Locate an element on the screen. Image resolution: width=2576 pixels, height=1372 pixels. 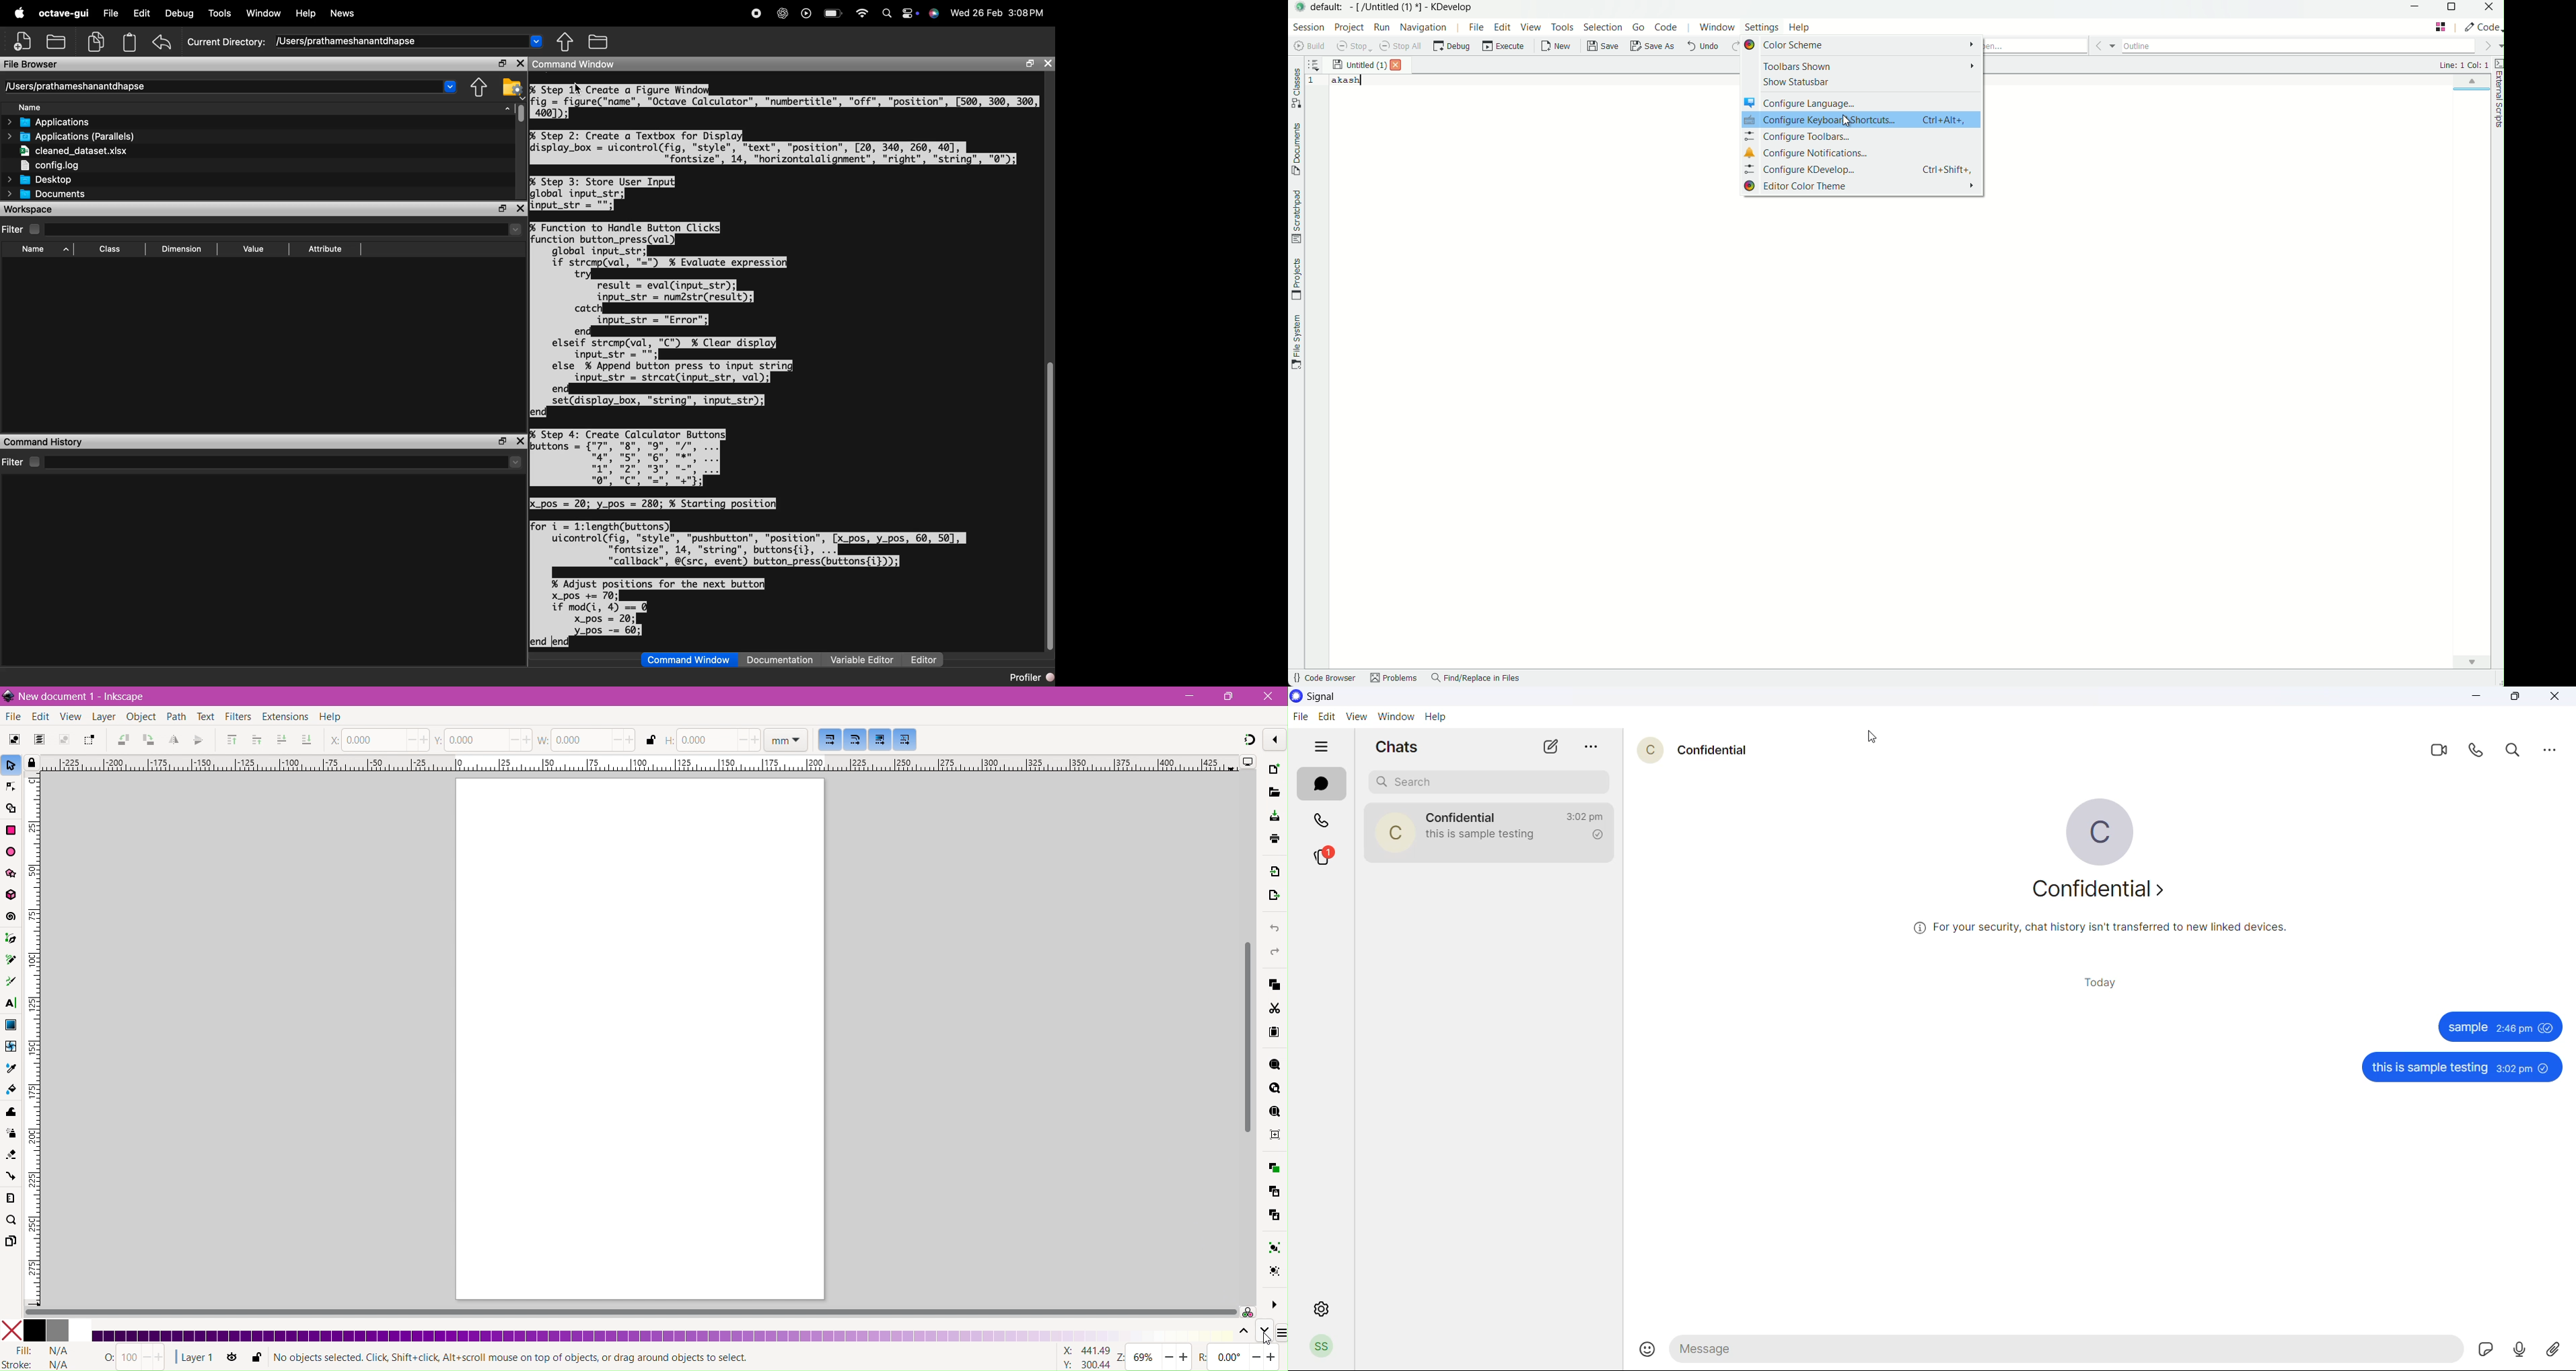
Siri is located at coordinates (934, 13).